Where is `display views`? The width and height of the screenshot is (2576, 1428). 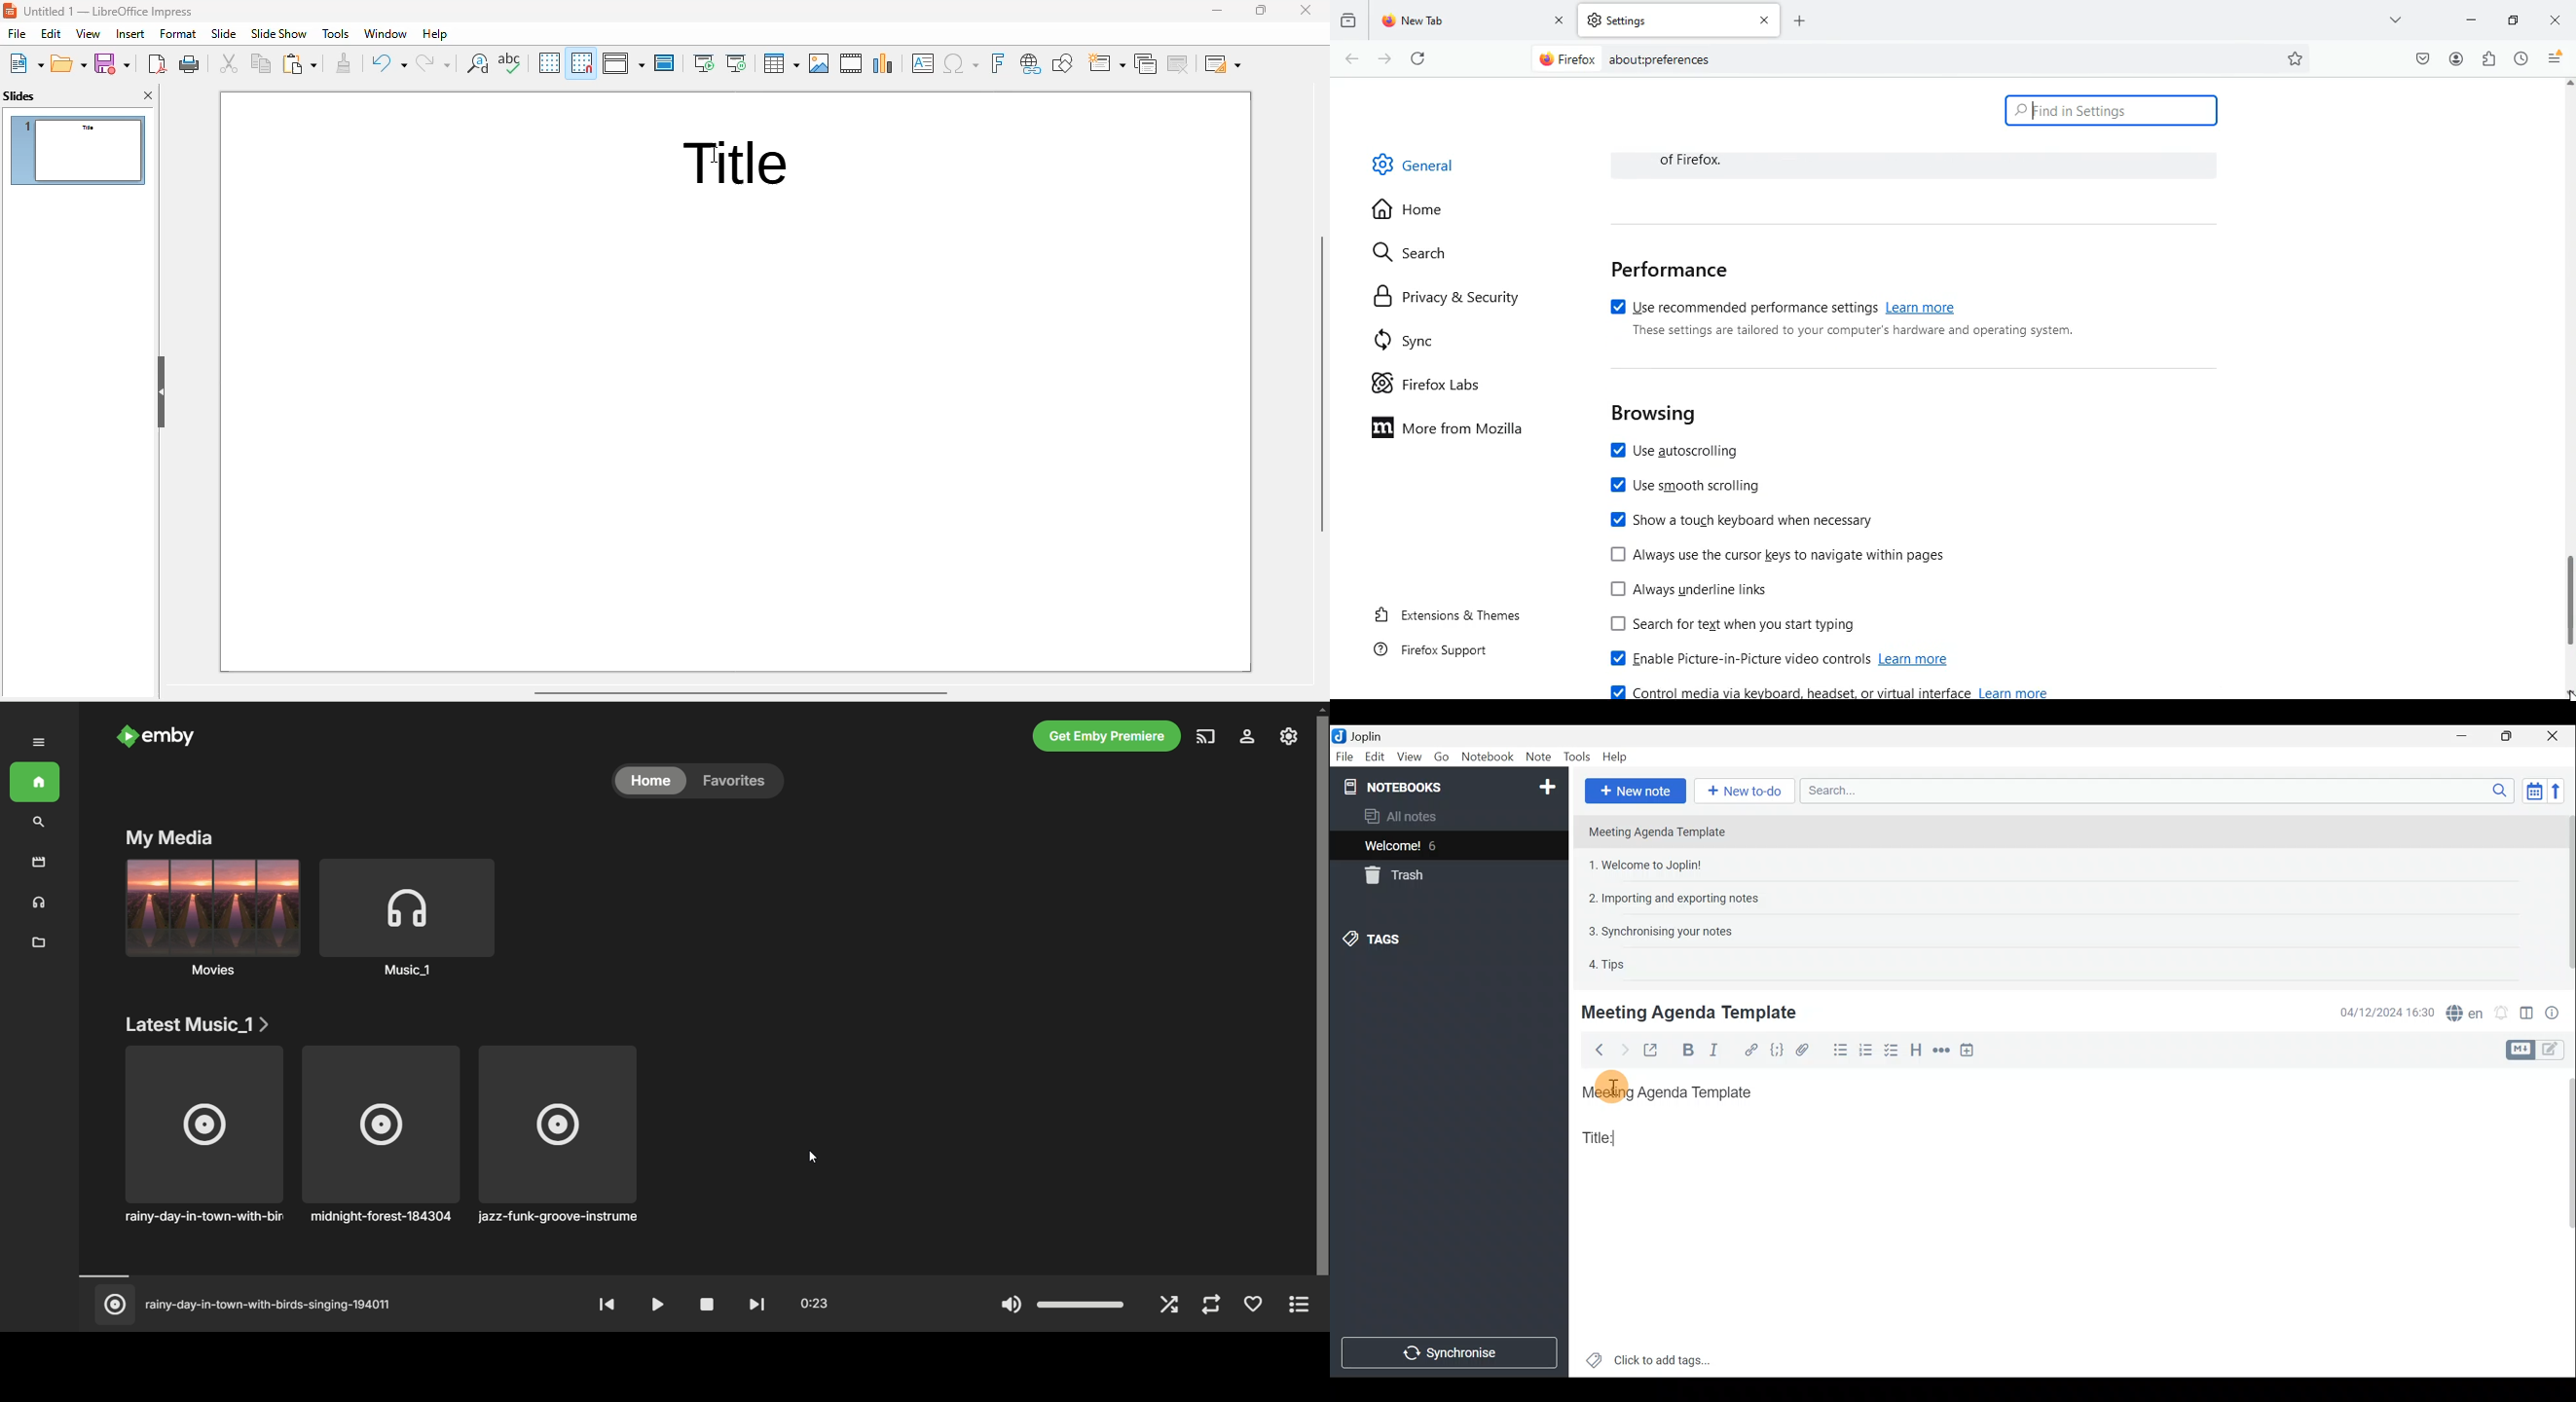 display views is located at coordinates (624, 63).